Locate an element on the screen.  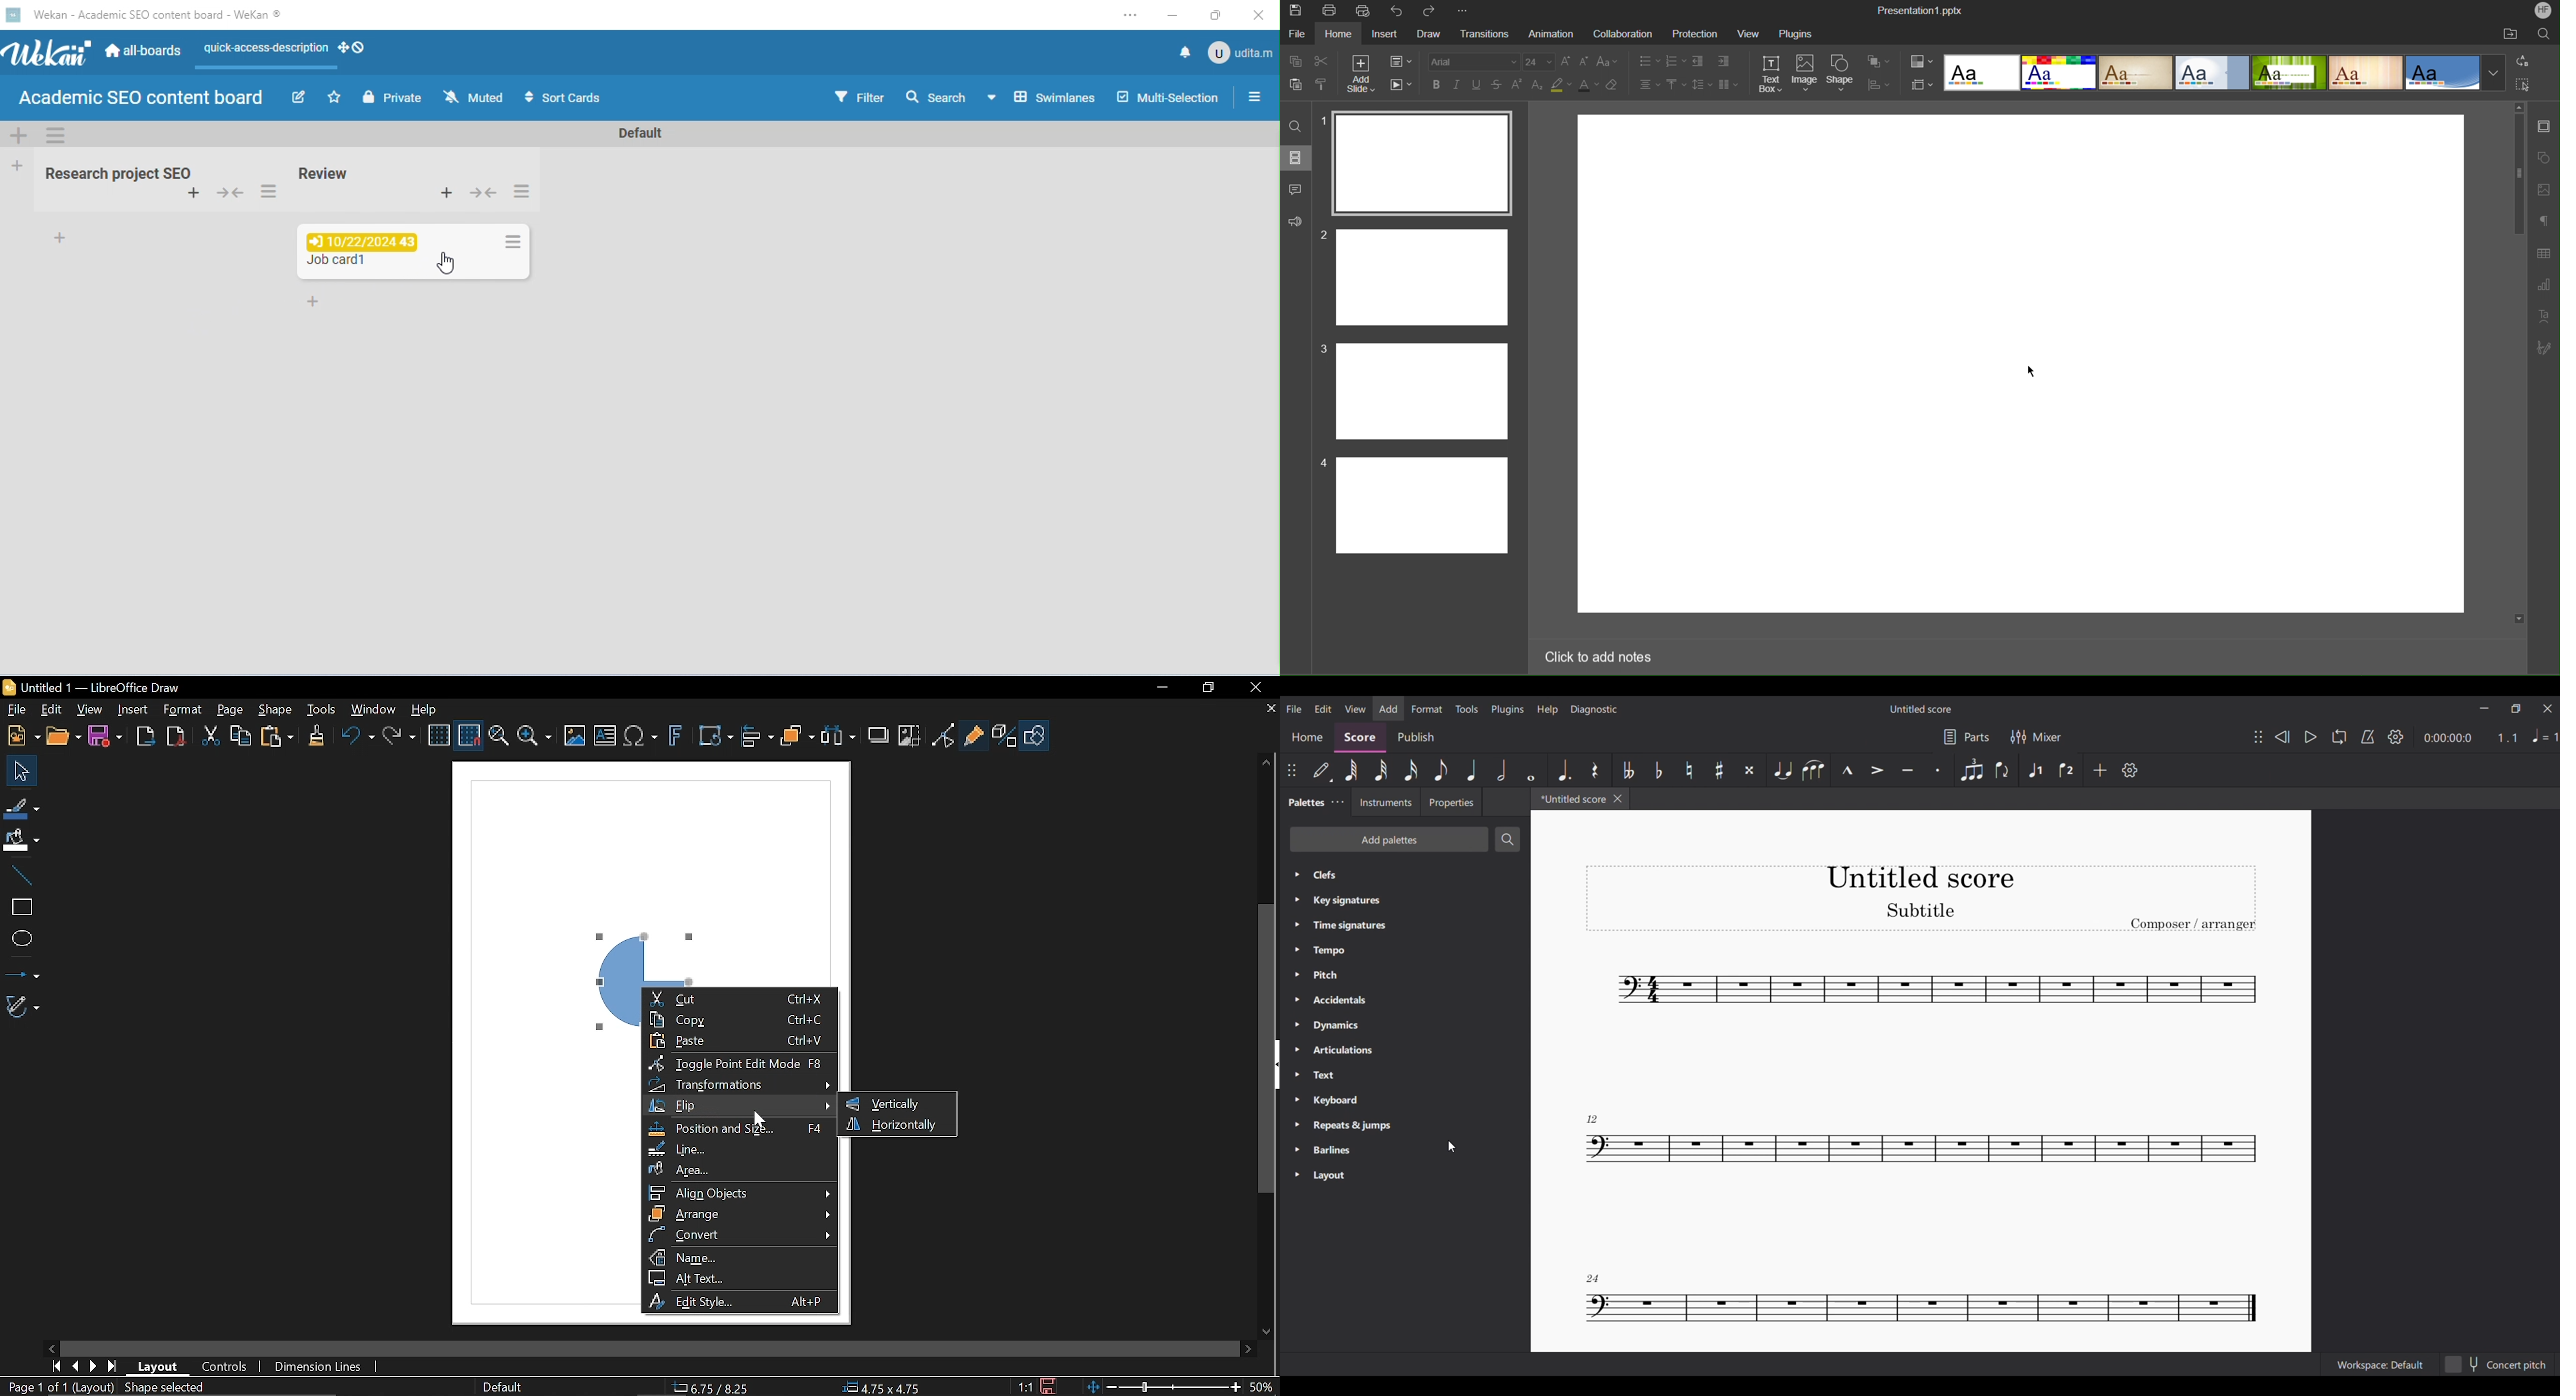
6.75/8.25(Cursor Position) is located at coordinates (711, 1386).